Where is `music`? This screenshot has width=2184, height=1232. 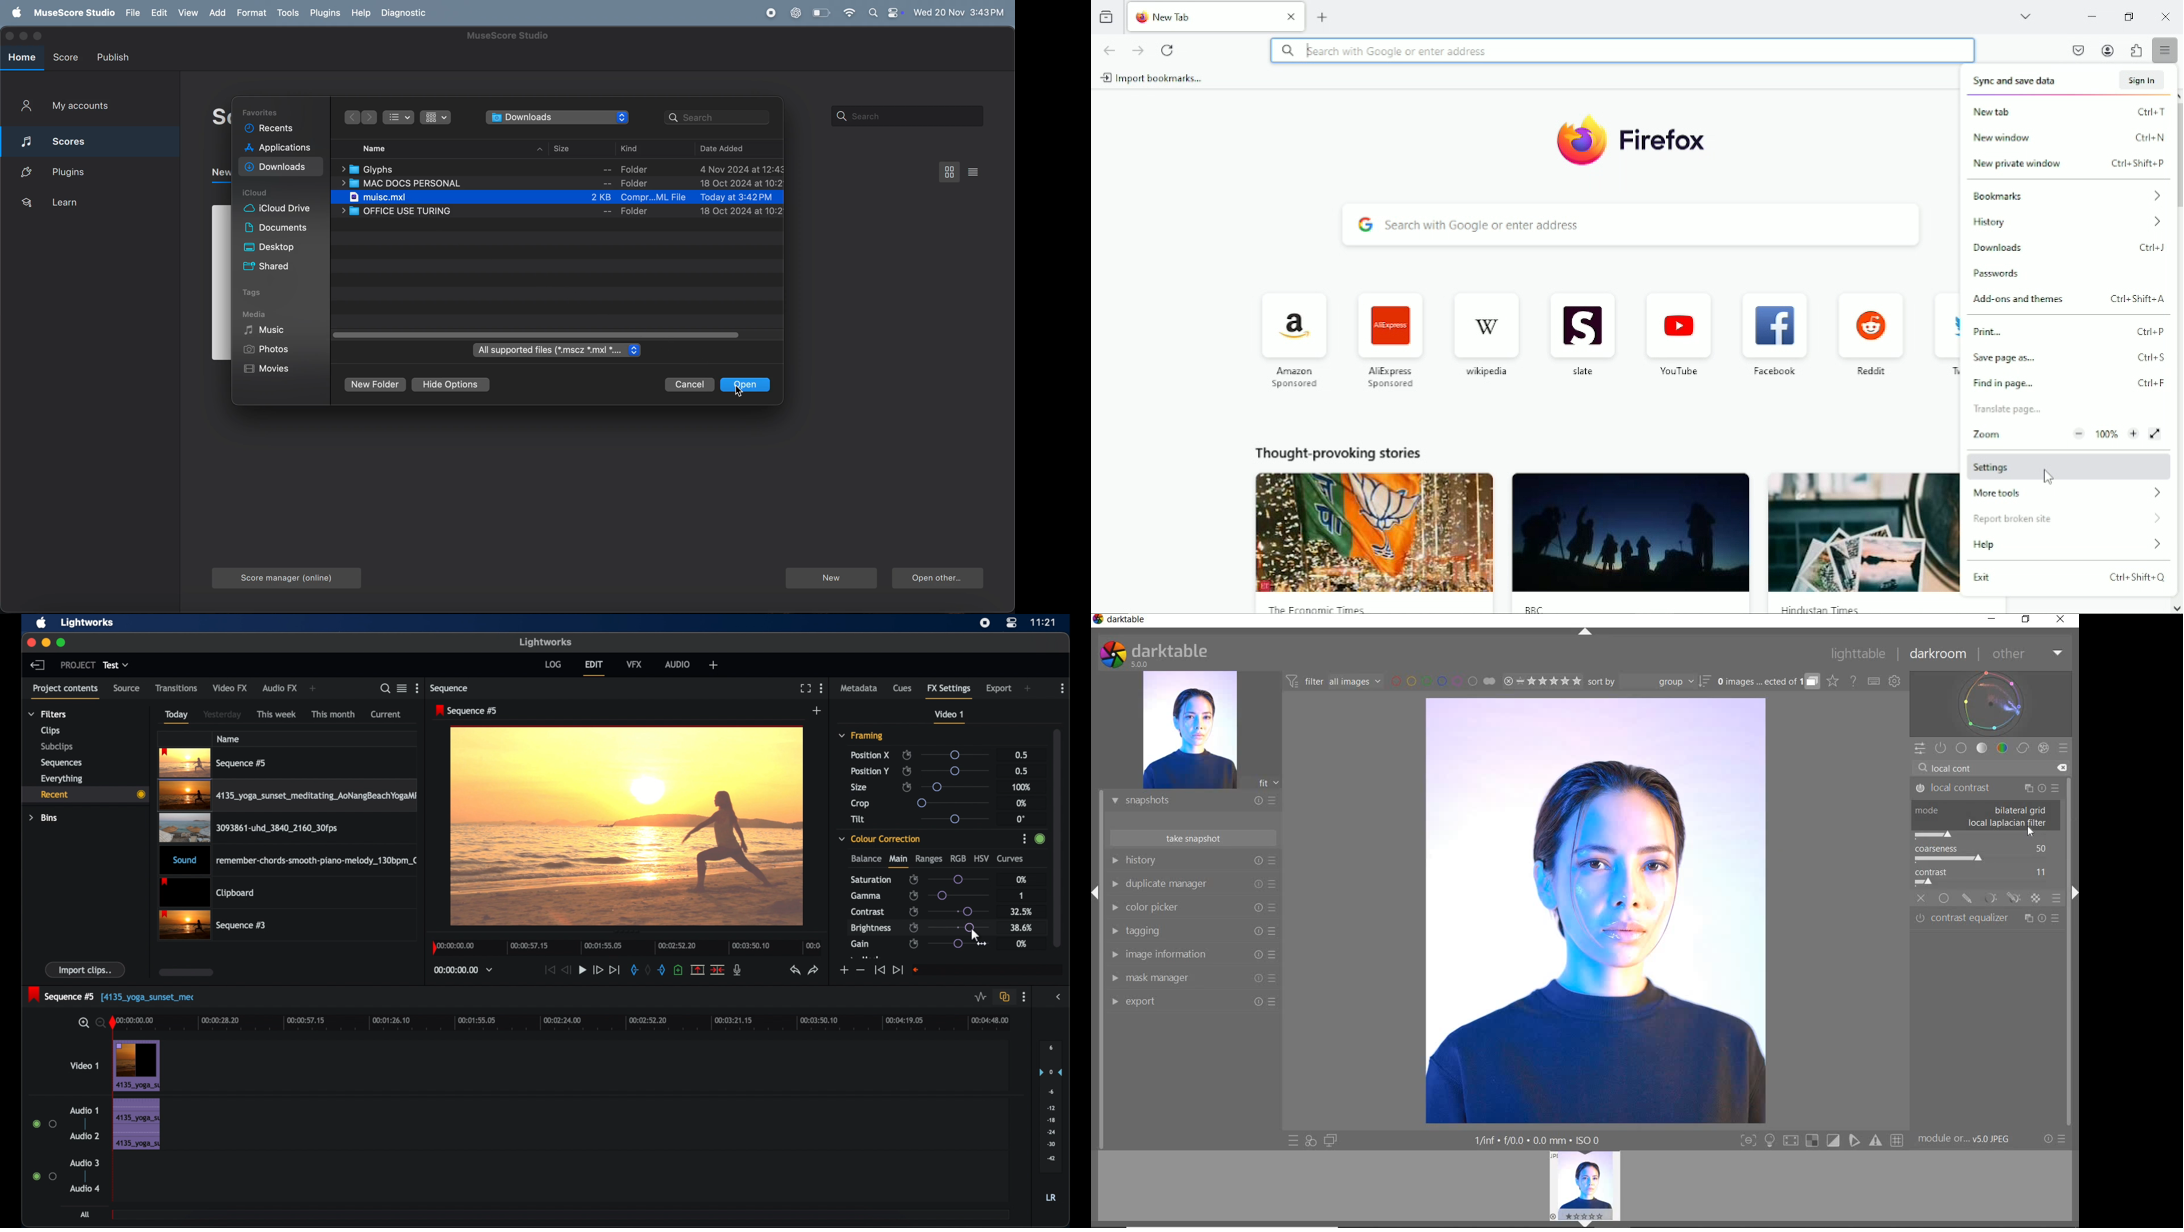
music is located at coordinates (564, 198).